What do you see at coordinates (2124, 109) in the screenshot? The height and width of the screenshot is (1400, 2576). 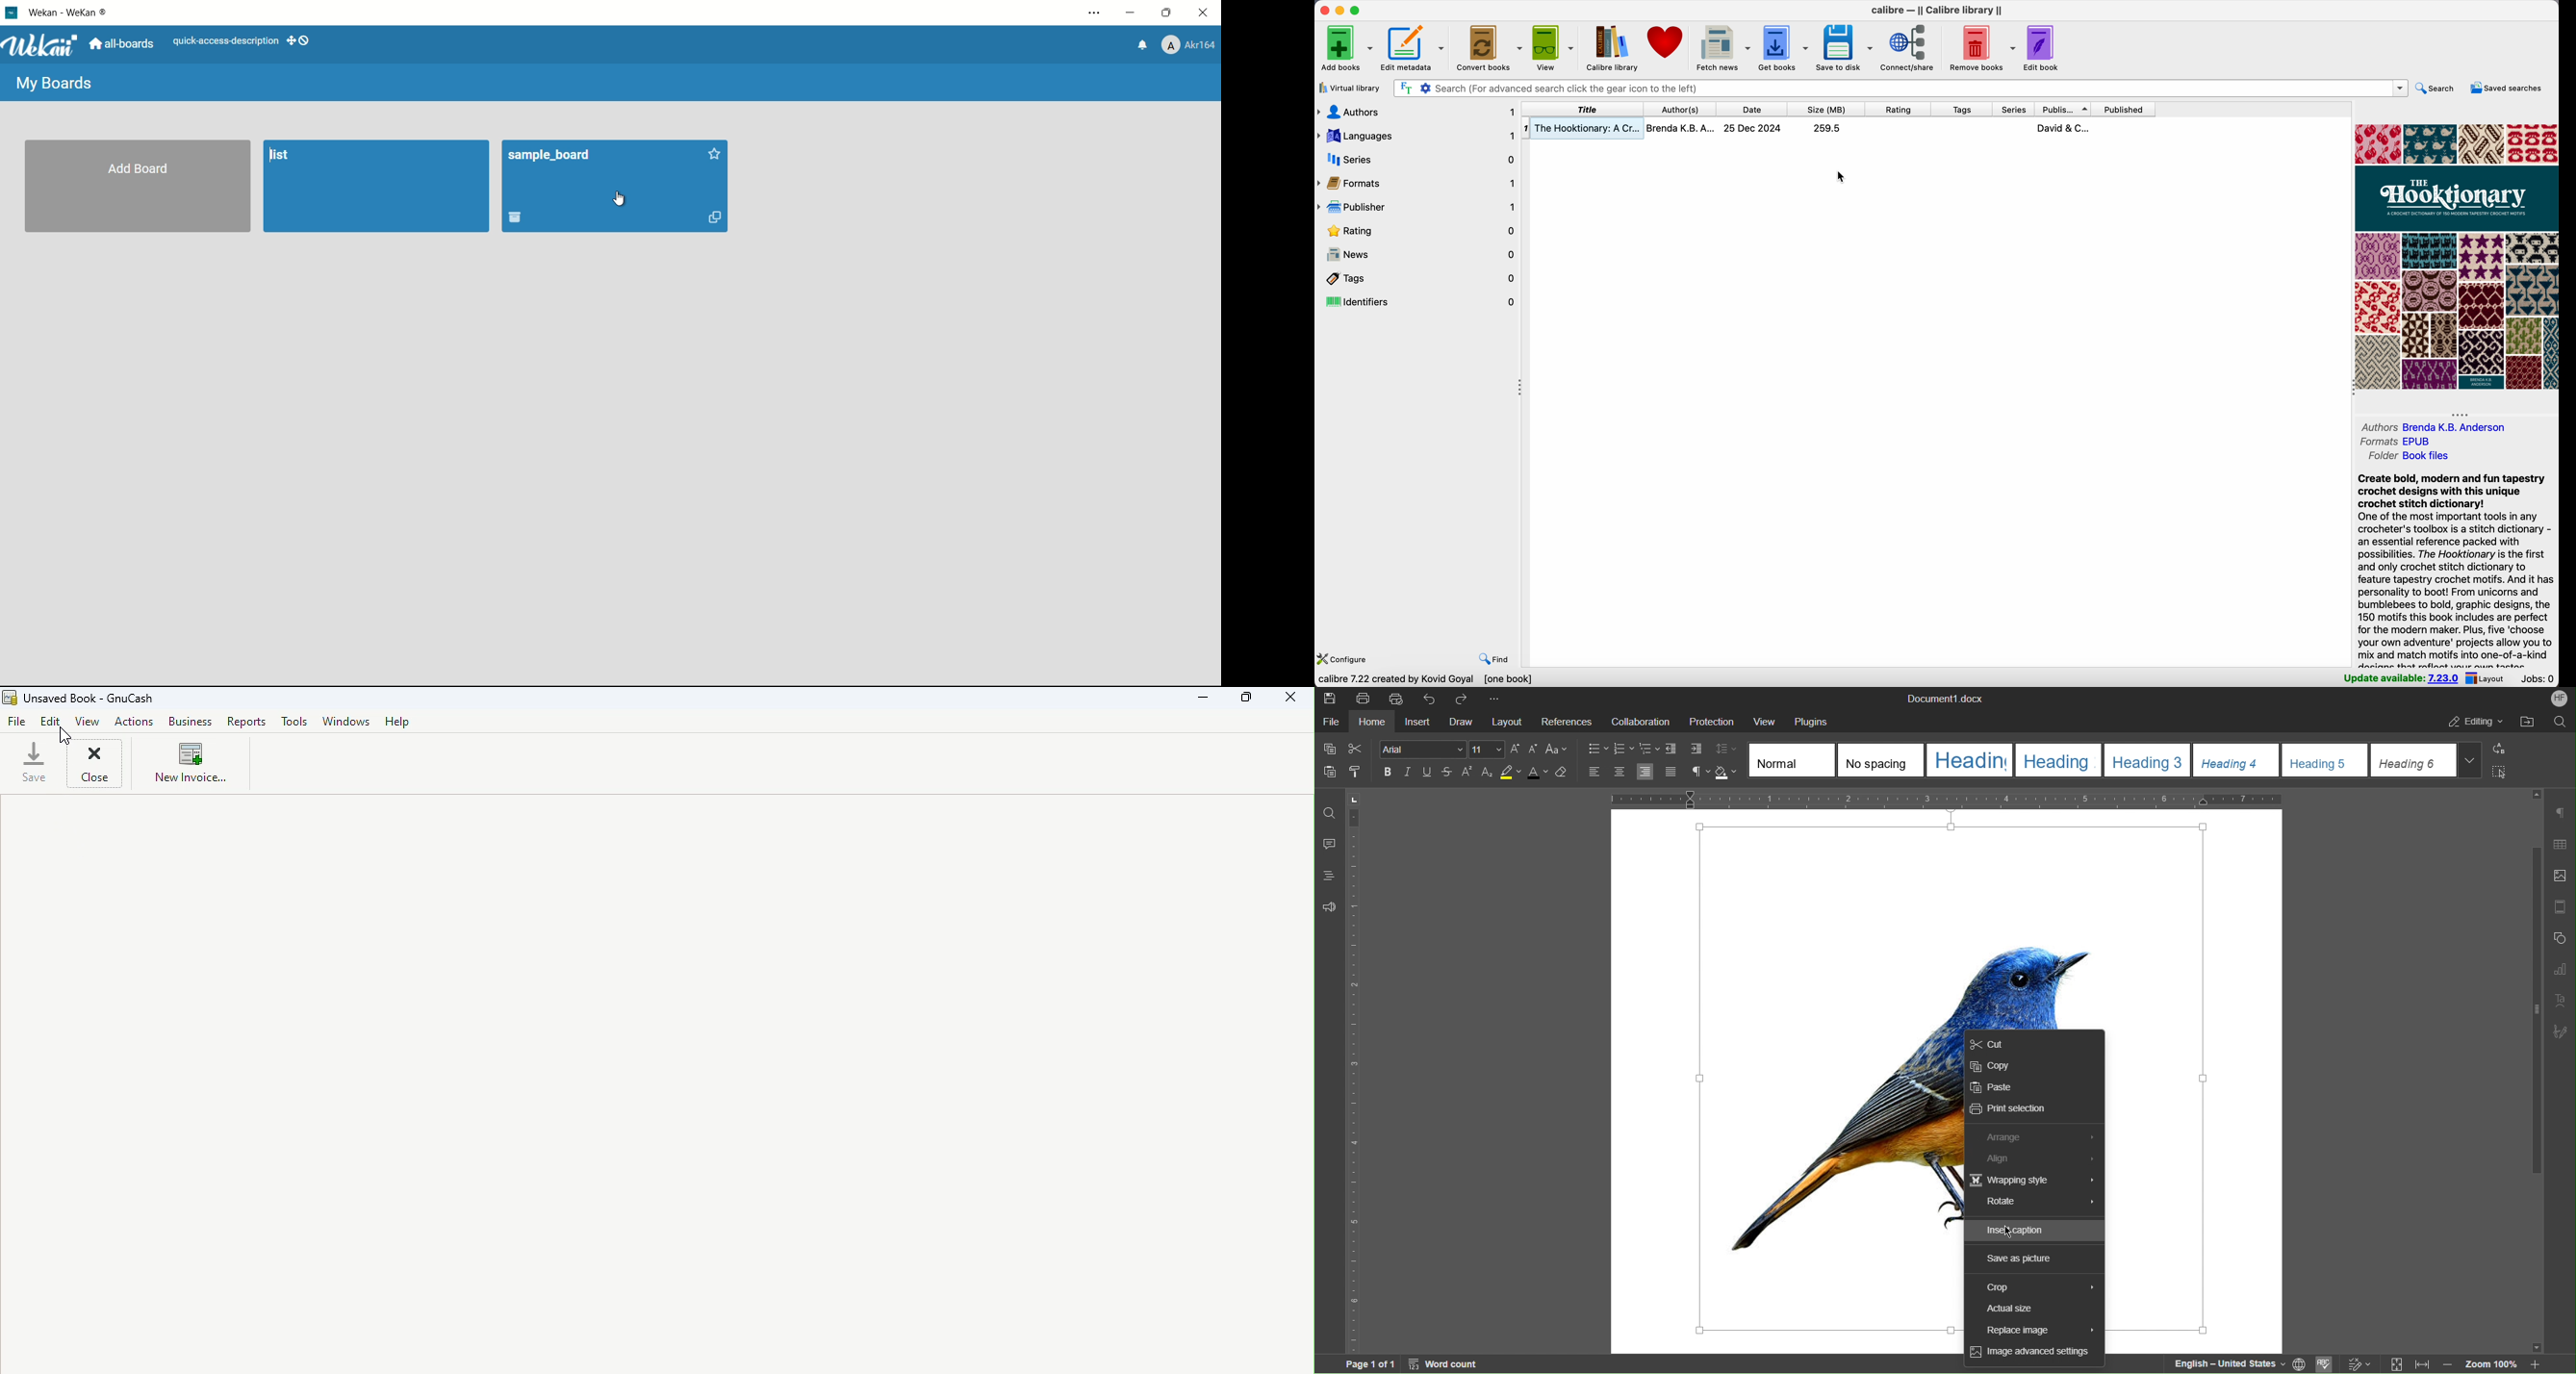 I see `published` at bounding box center [2124, 109].